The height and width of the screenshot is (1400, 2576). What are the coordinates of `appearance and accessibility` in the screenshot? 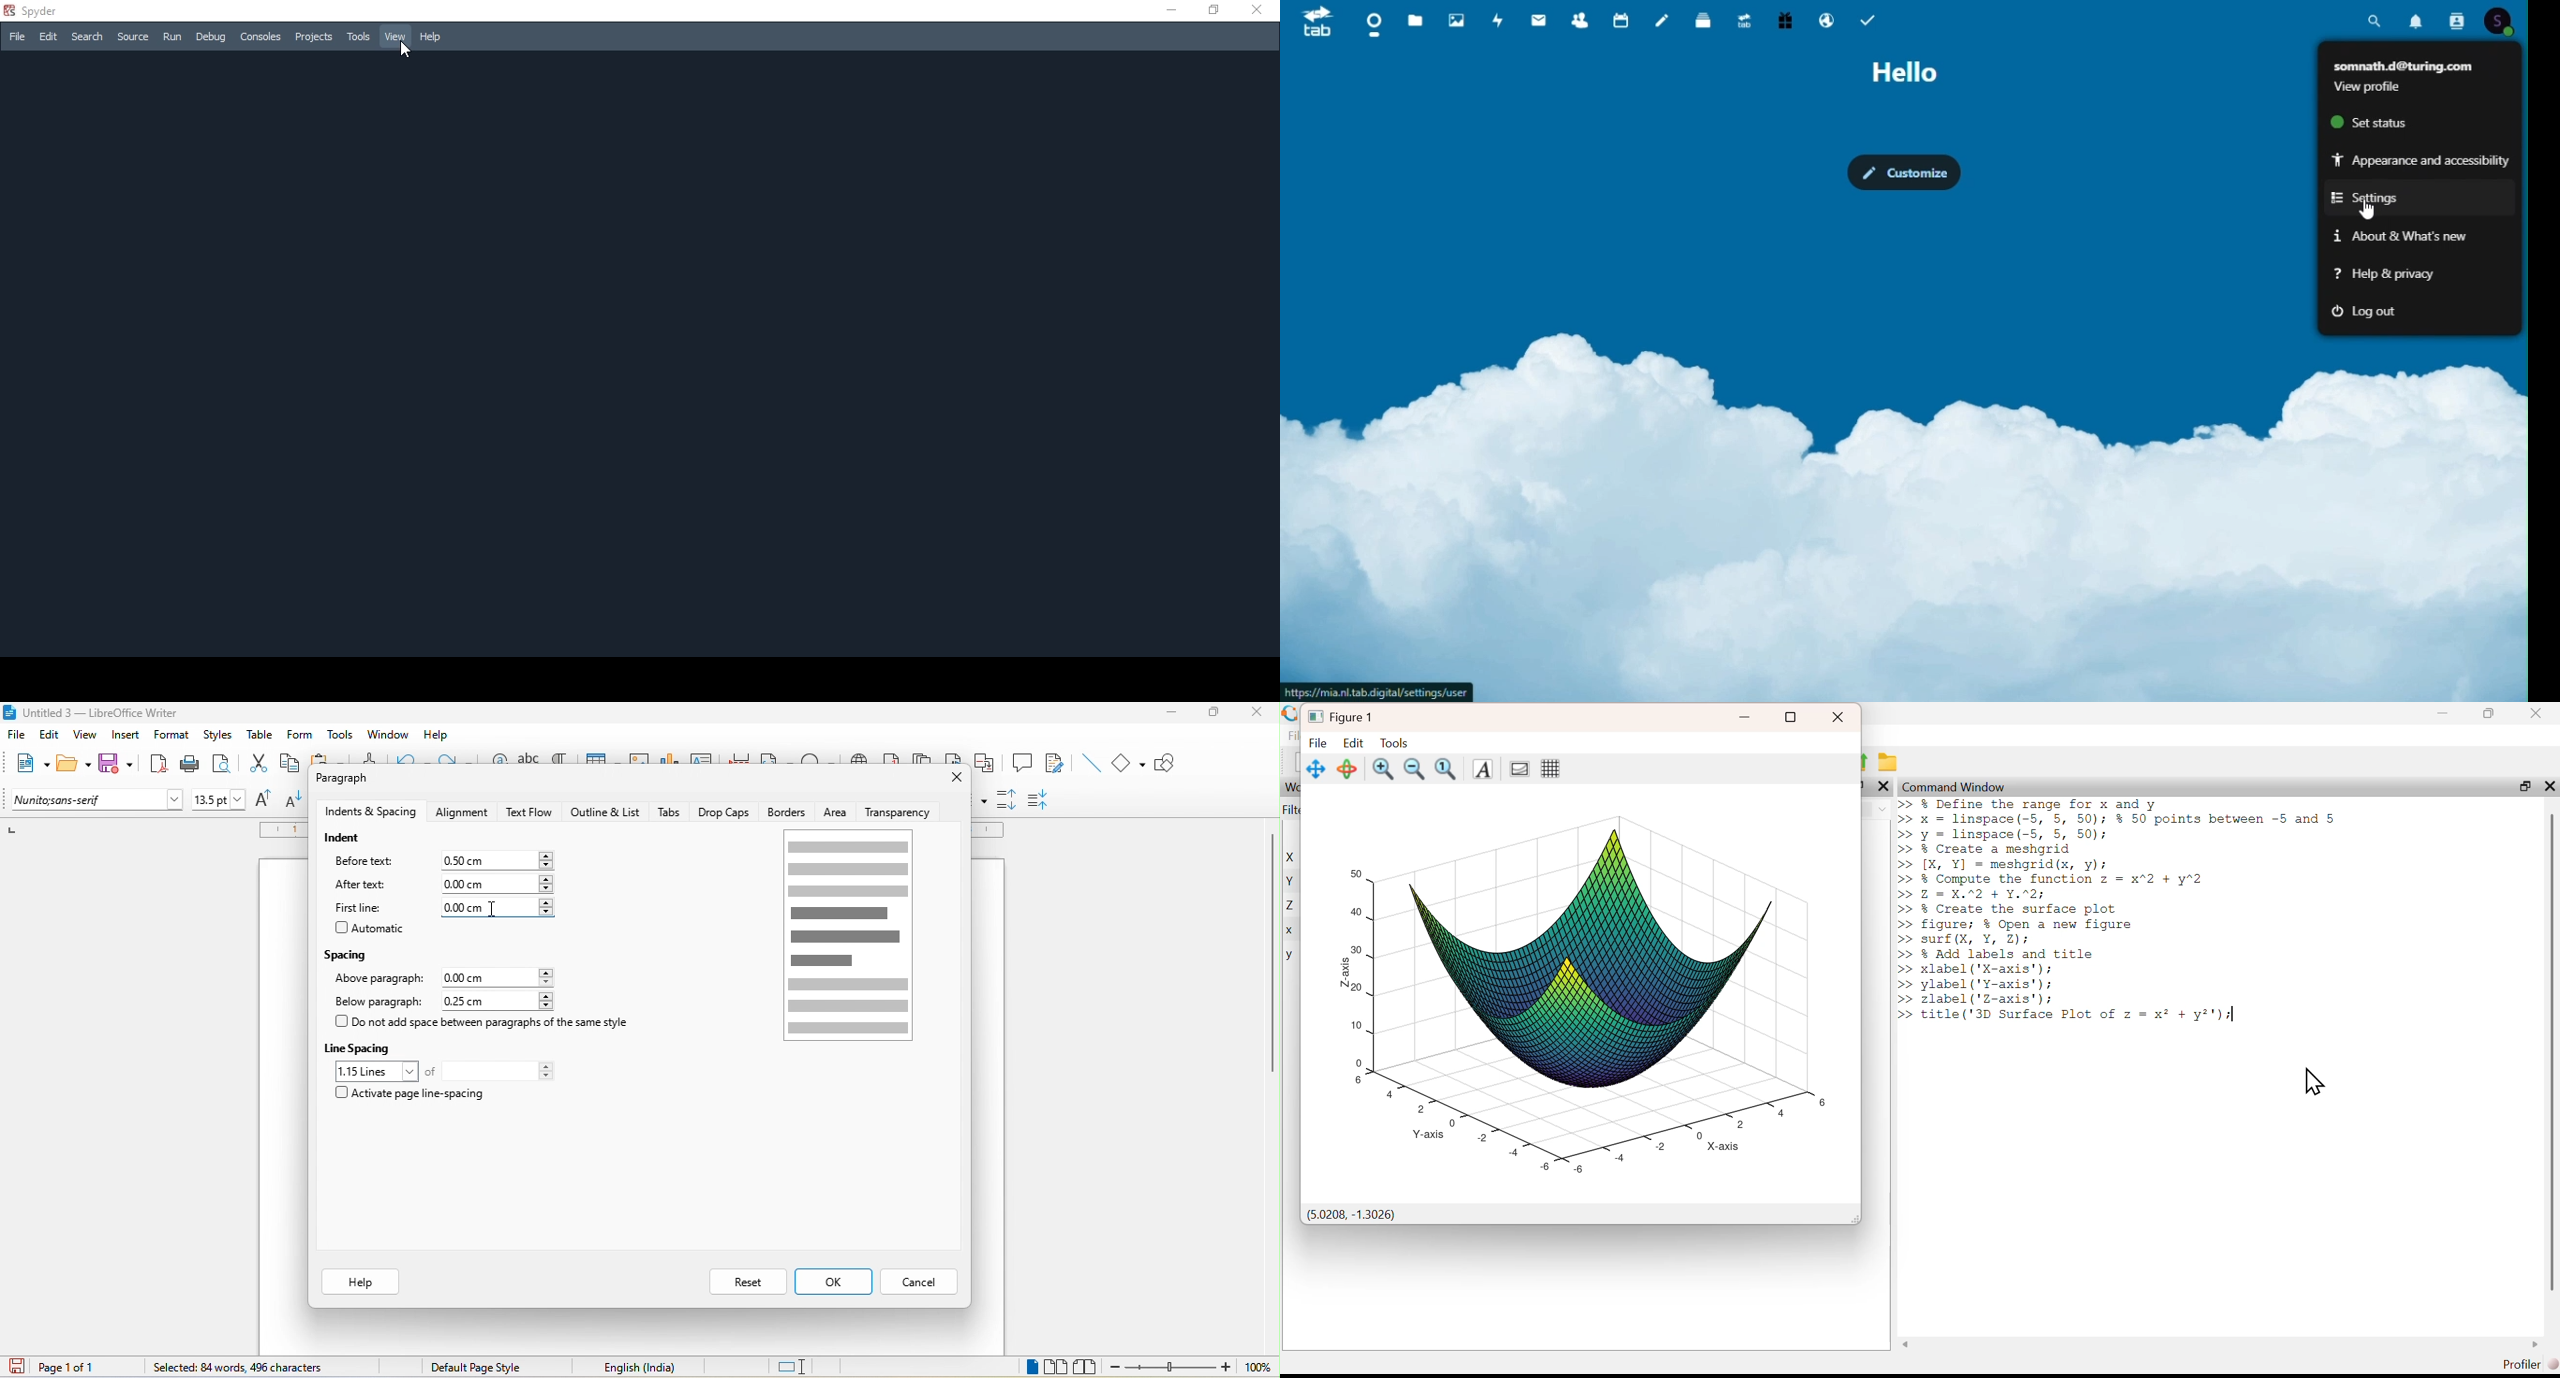 It's located at (2419, 159).